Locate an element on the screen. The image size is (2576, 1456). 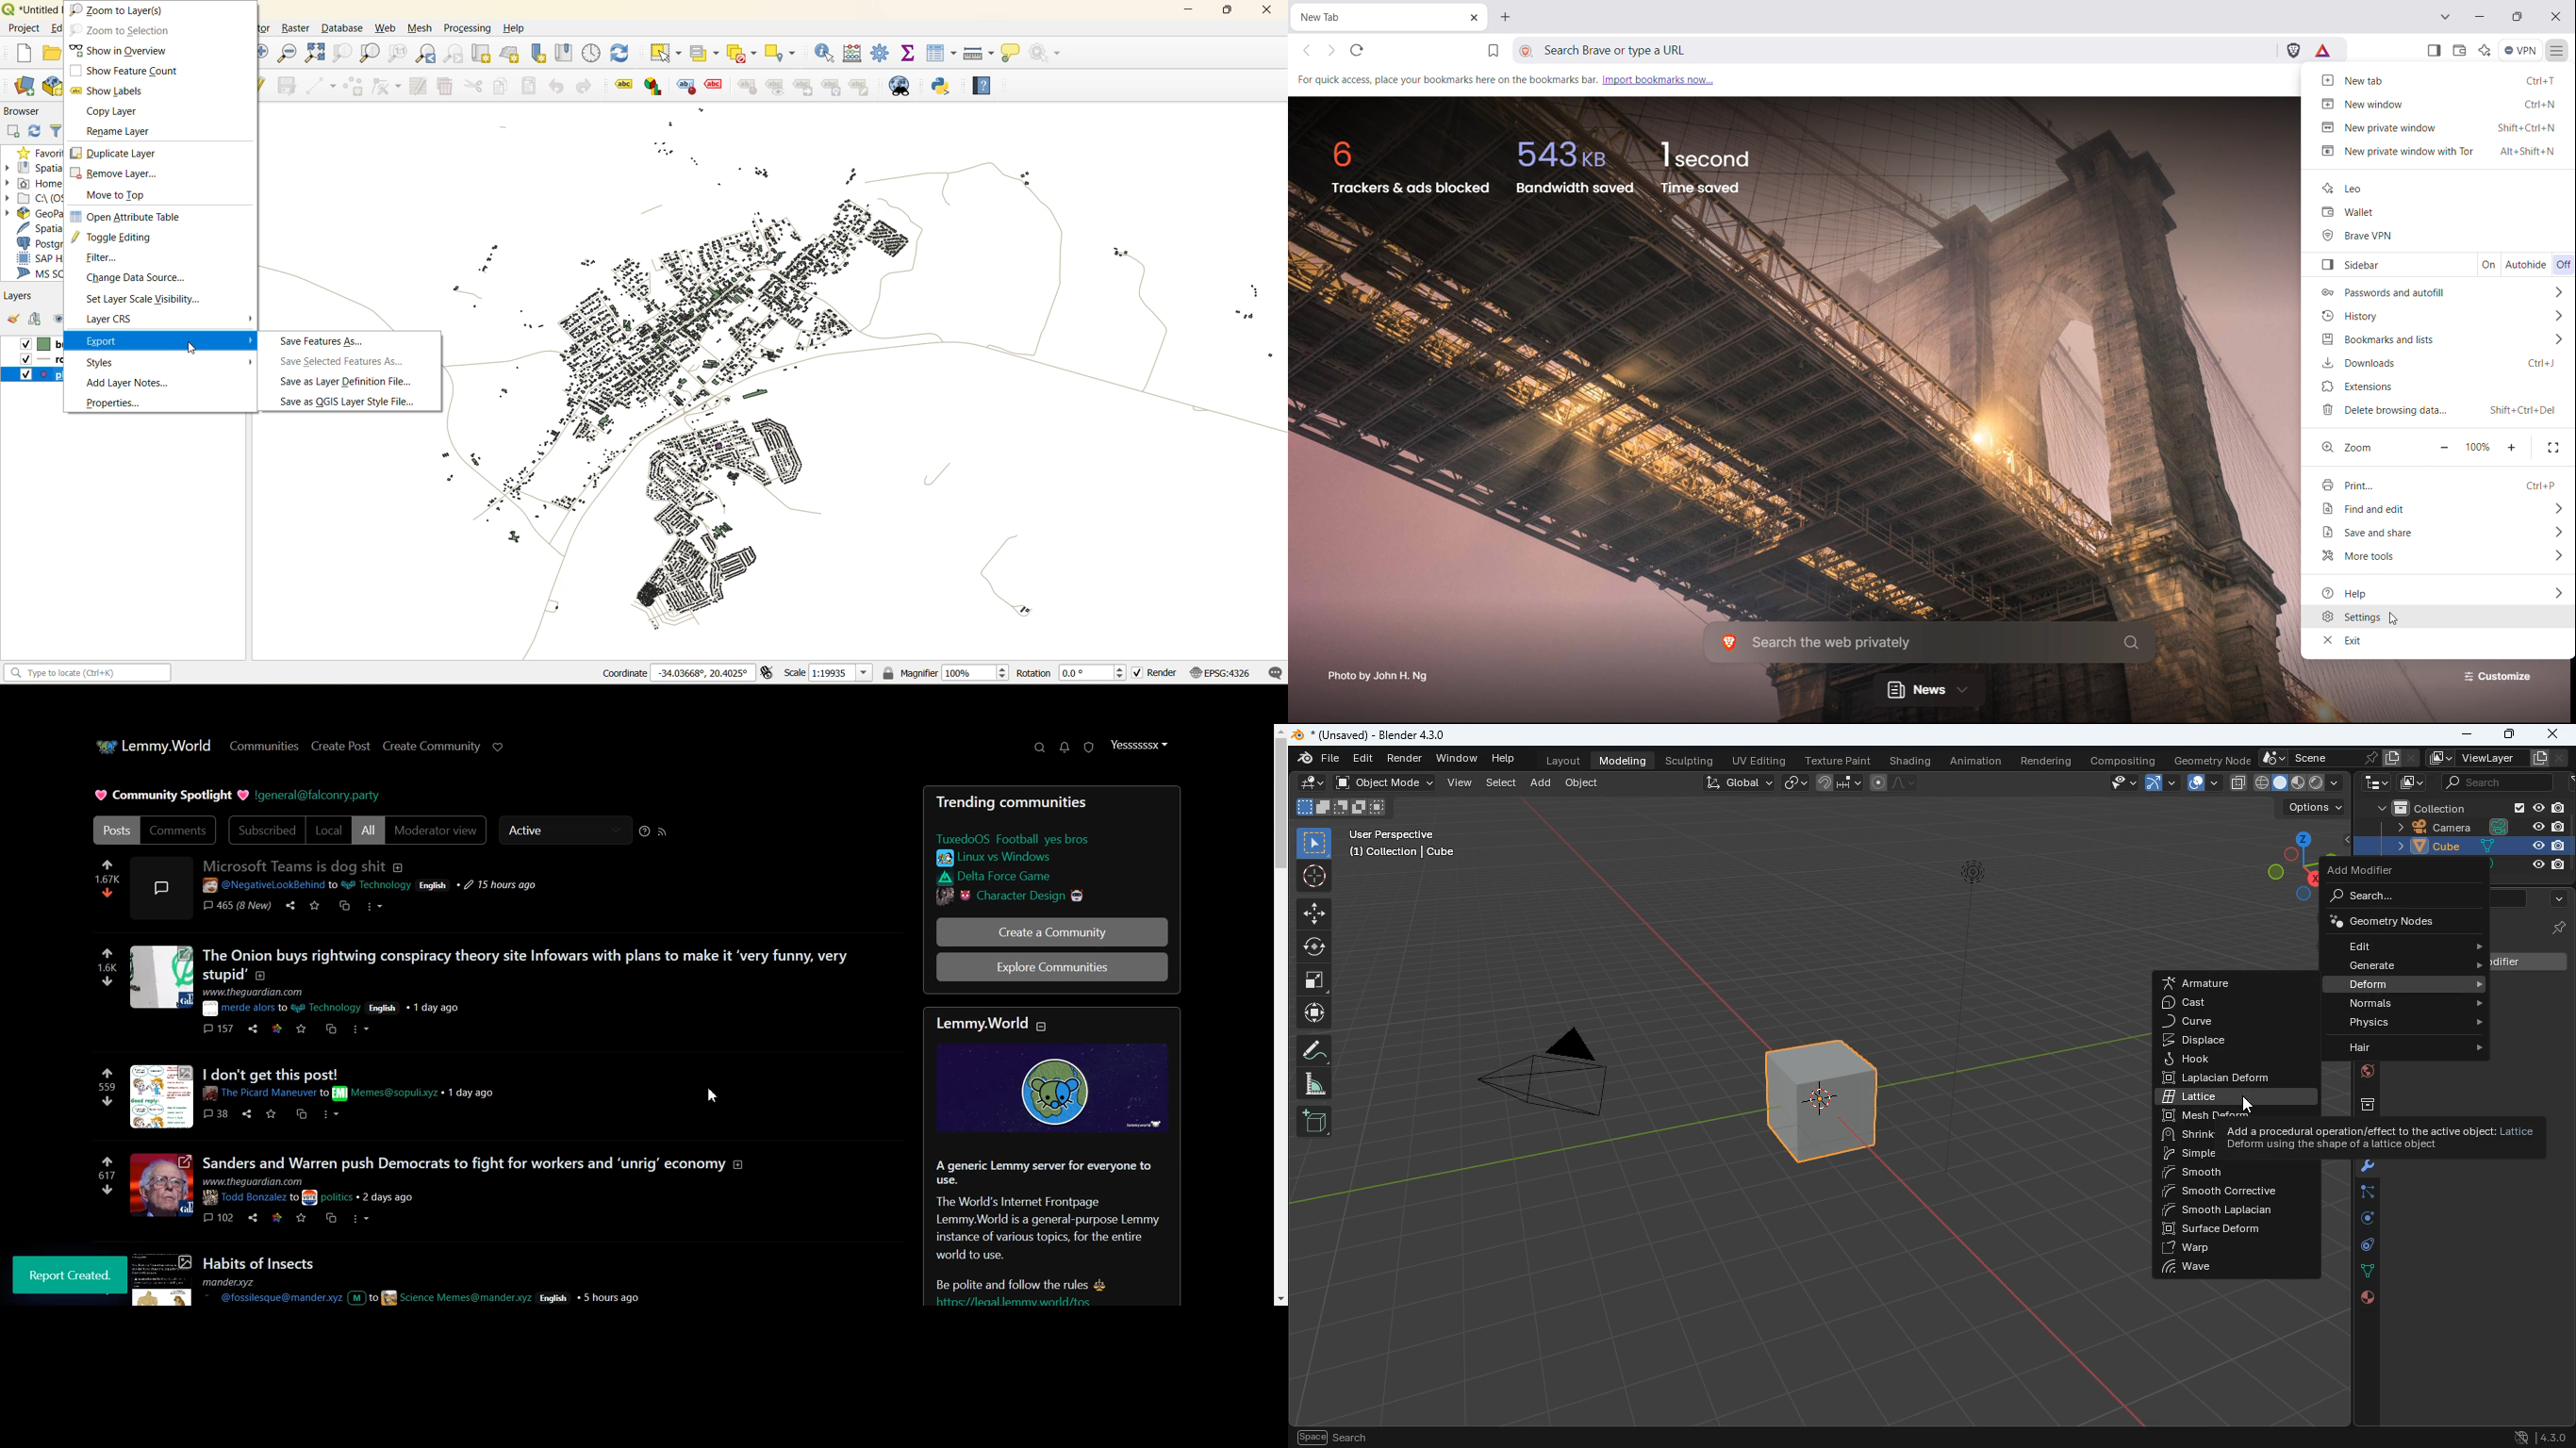
zoom to layer is located at coordinates (121, 10).